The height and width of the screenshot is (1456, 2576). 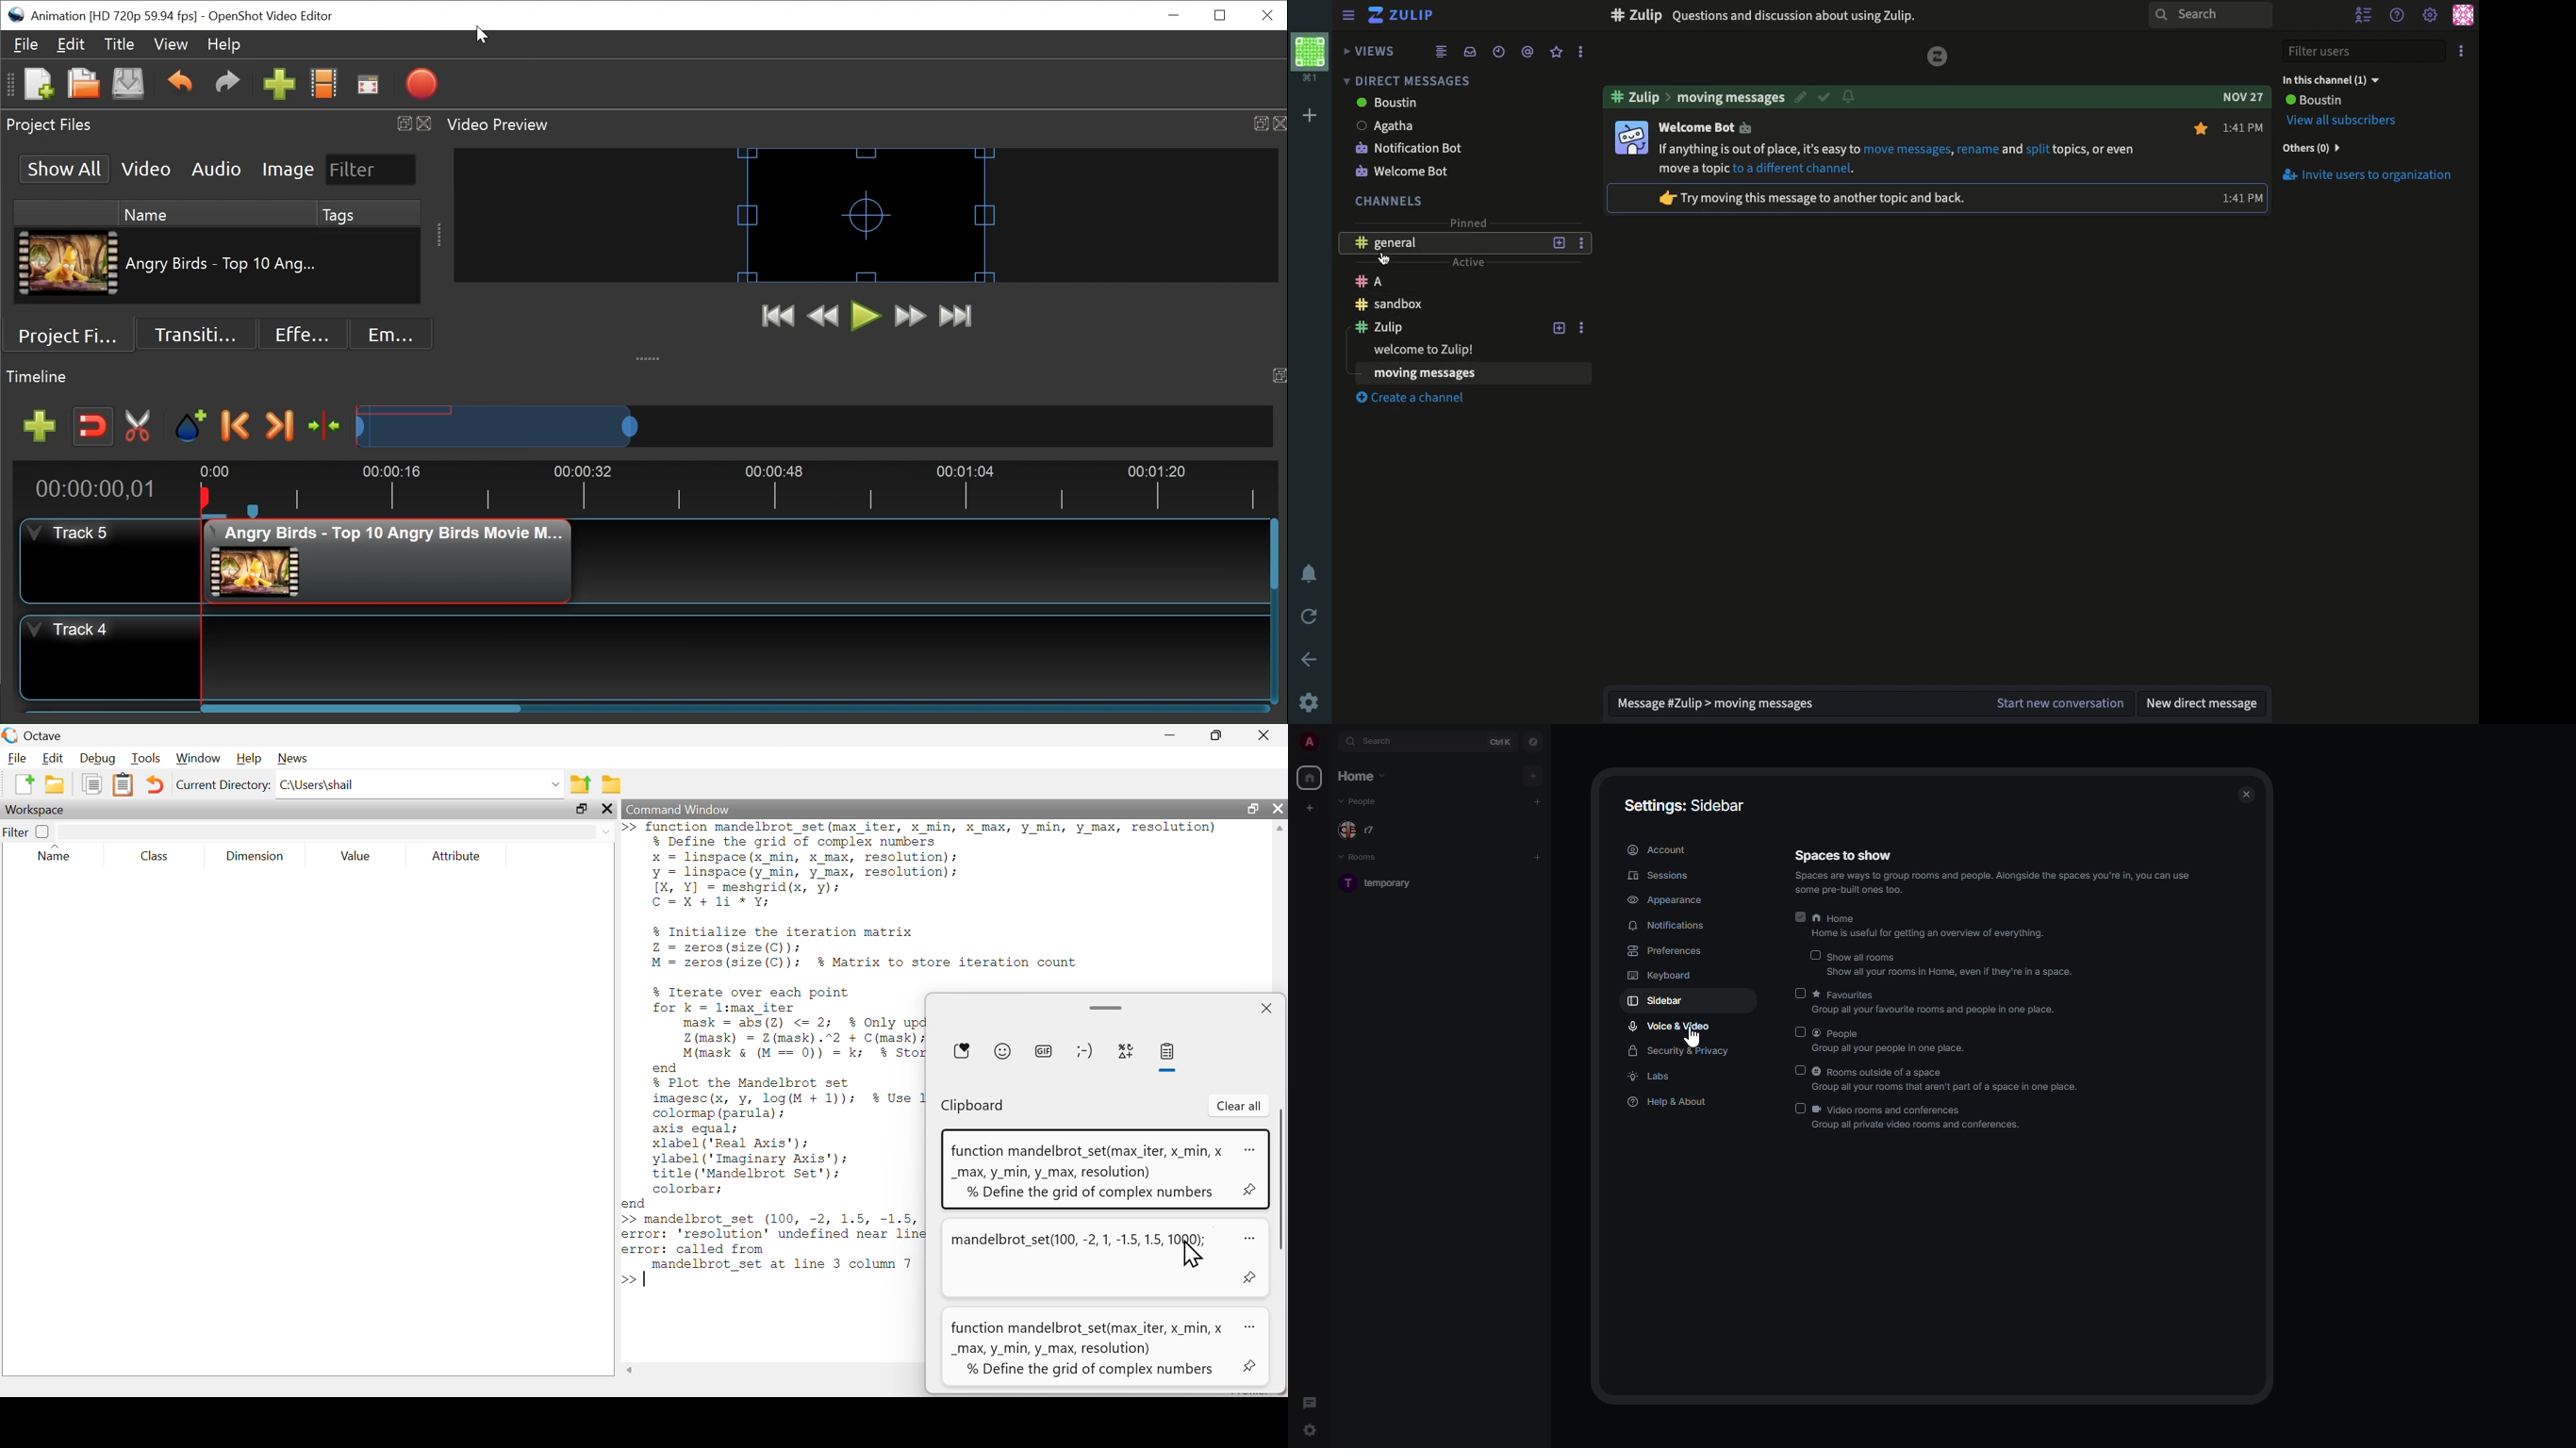 I want to click on Attribute, so click(x=458, y=857).